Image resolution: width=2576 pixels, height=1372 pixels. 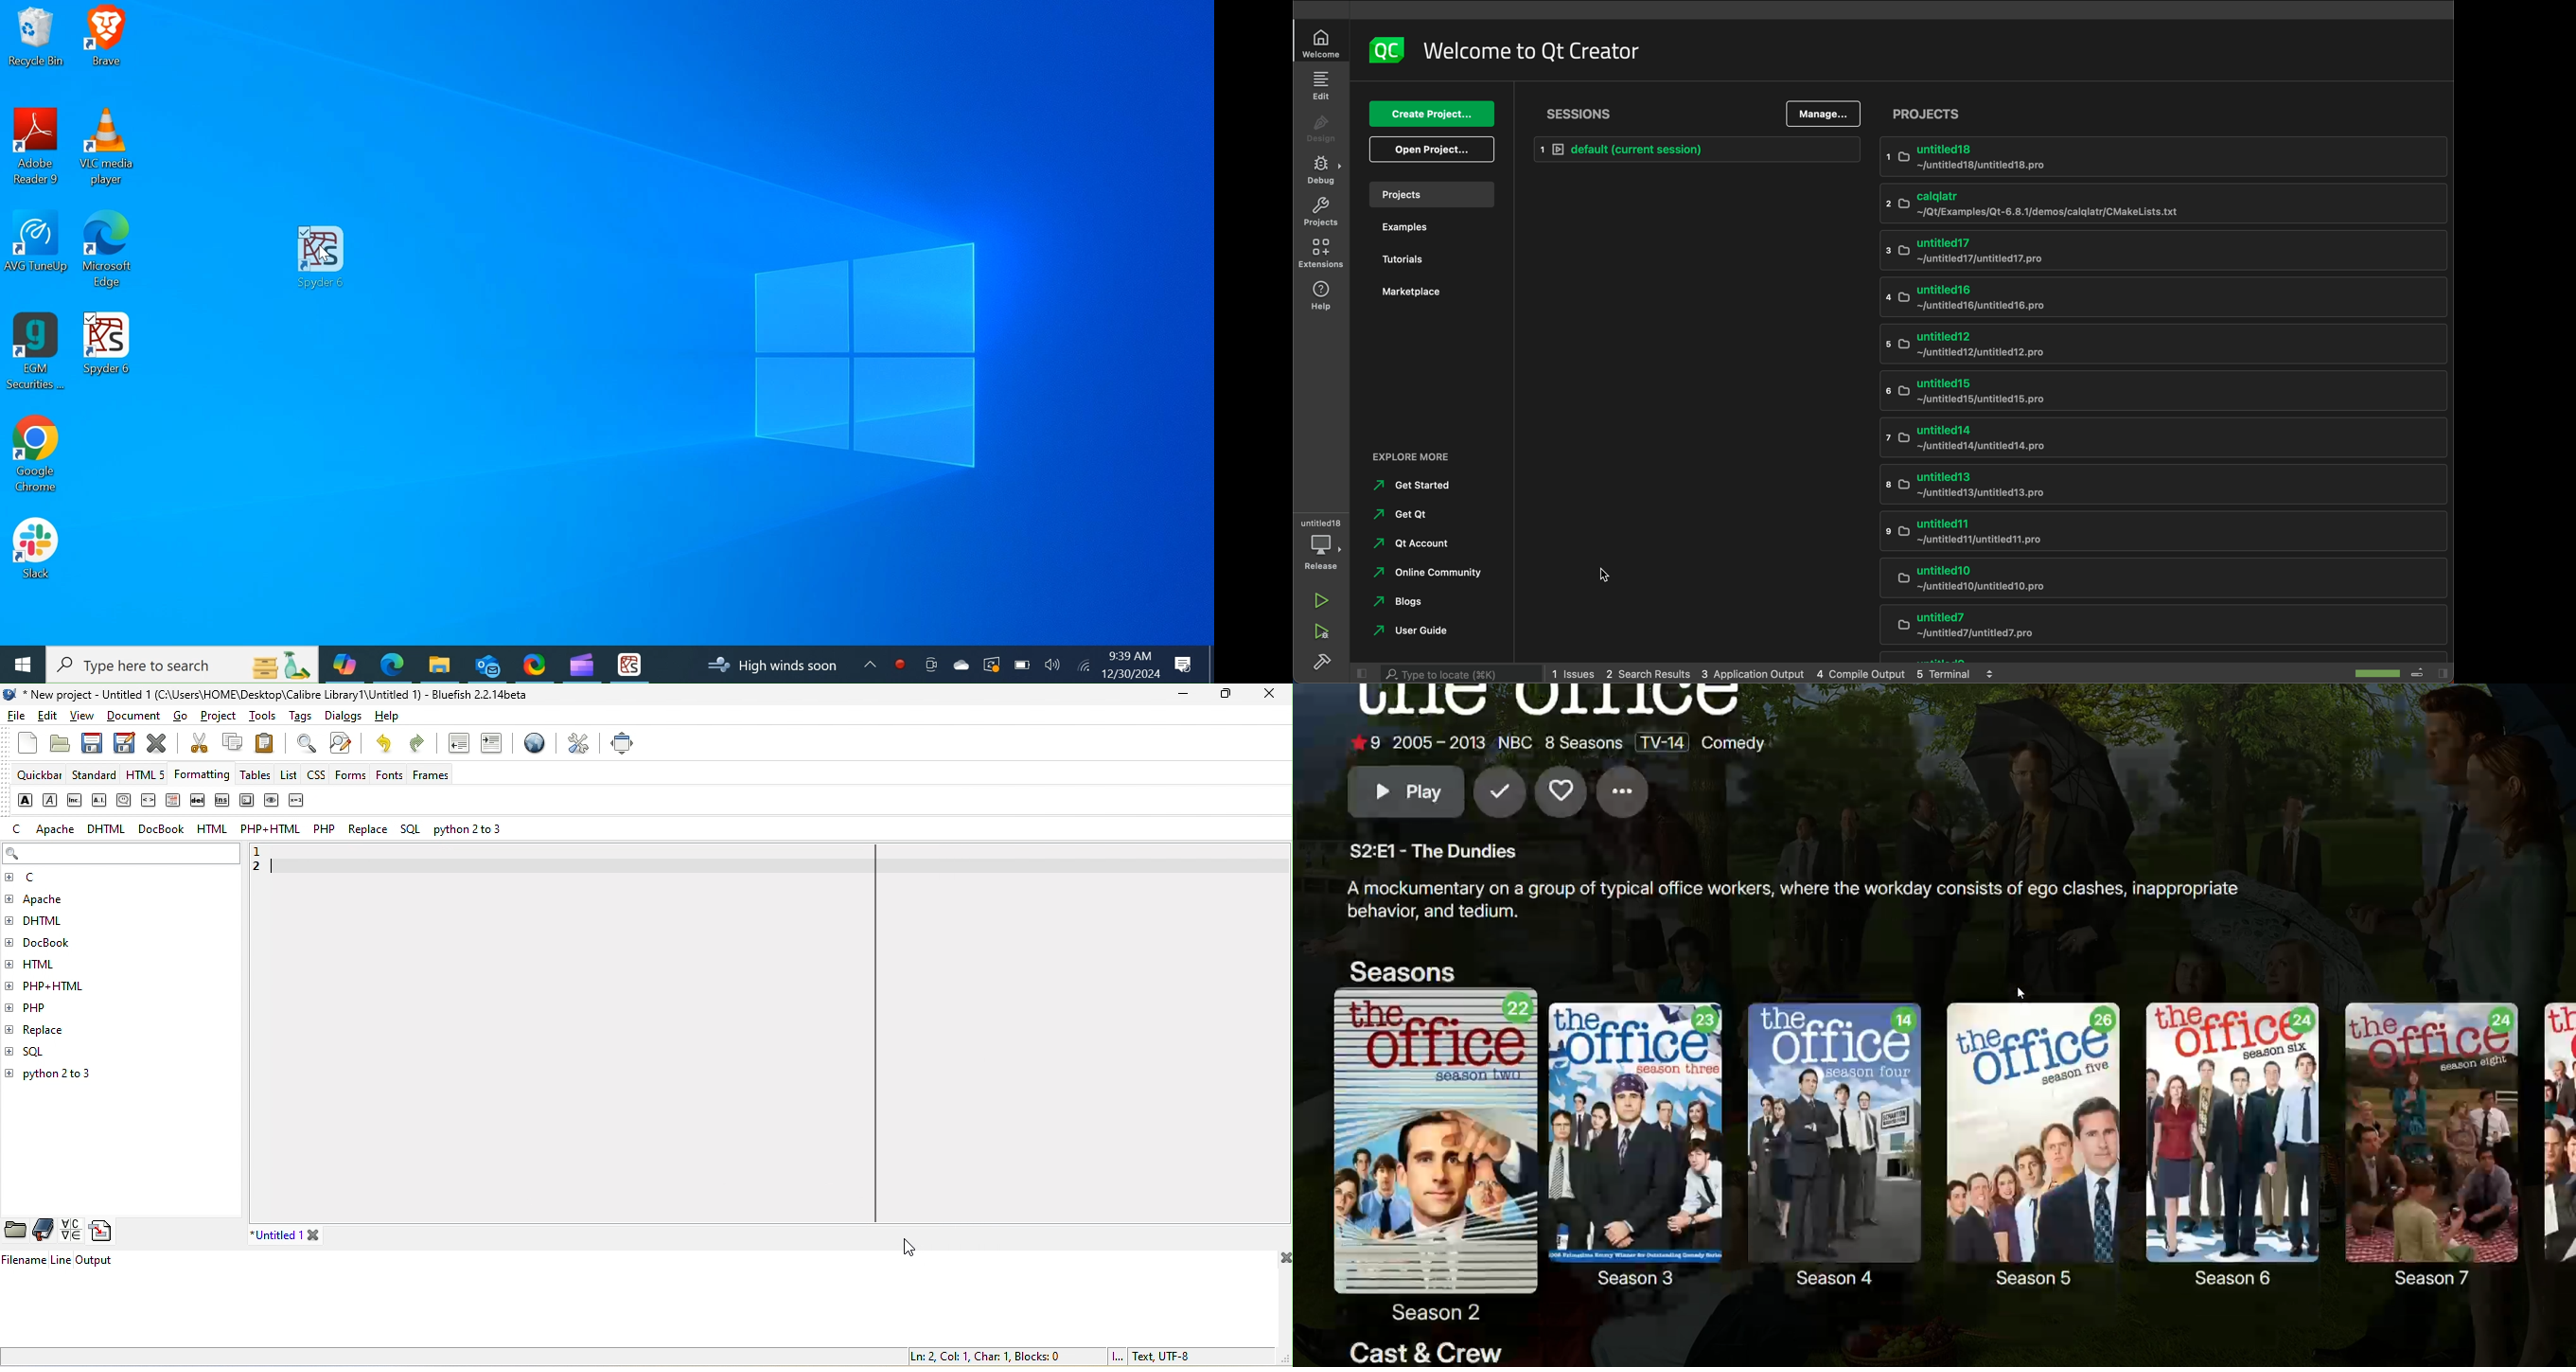 I want to click on EGM Securities Desktop Icon, so click(x=35, y=353).